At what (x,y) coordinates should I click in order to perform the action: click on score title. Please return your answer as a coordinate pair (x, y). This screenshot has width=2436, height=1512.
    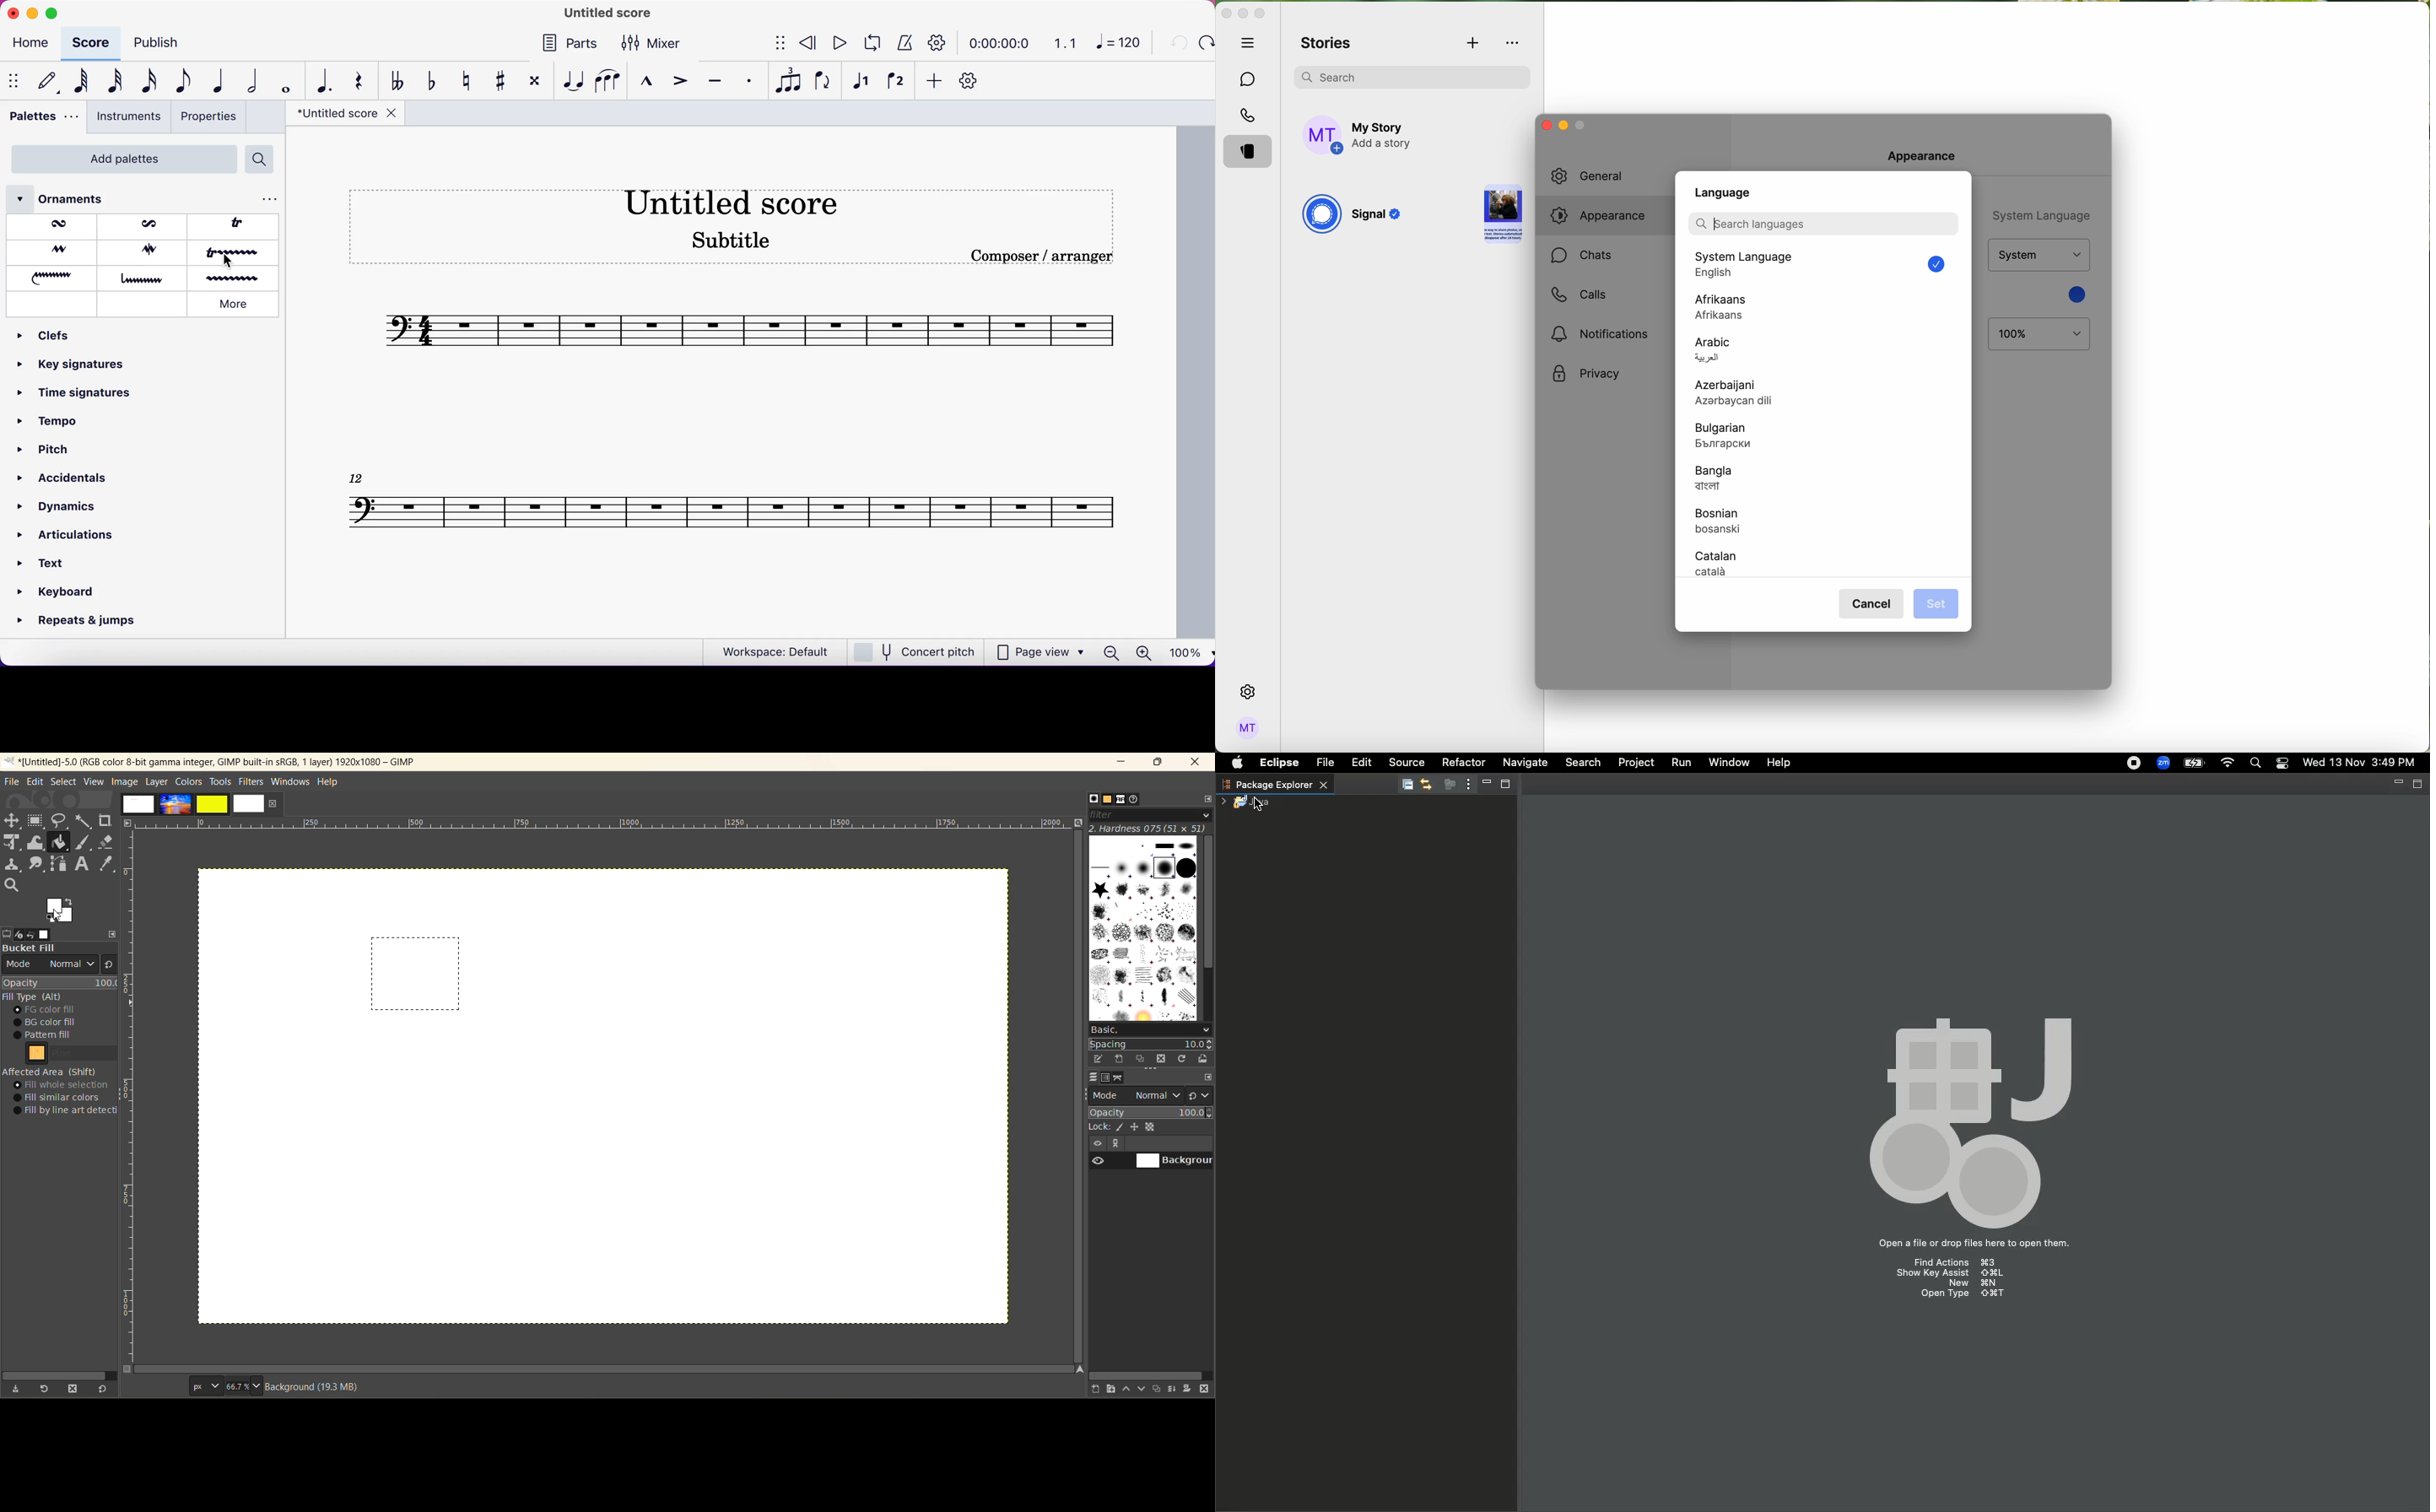
    Looking at the image, I should click on (745, 202).